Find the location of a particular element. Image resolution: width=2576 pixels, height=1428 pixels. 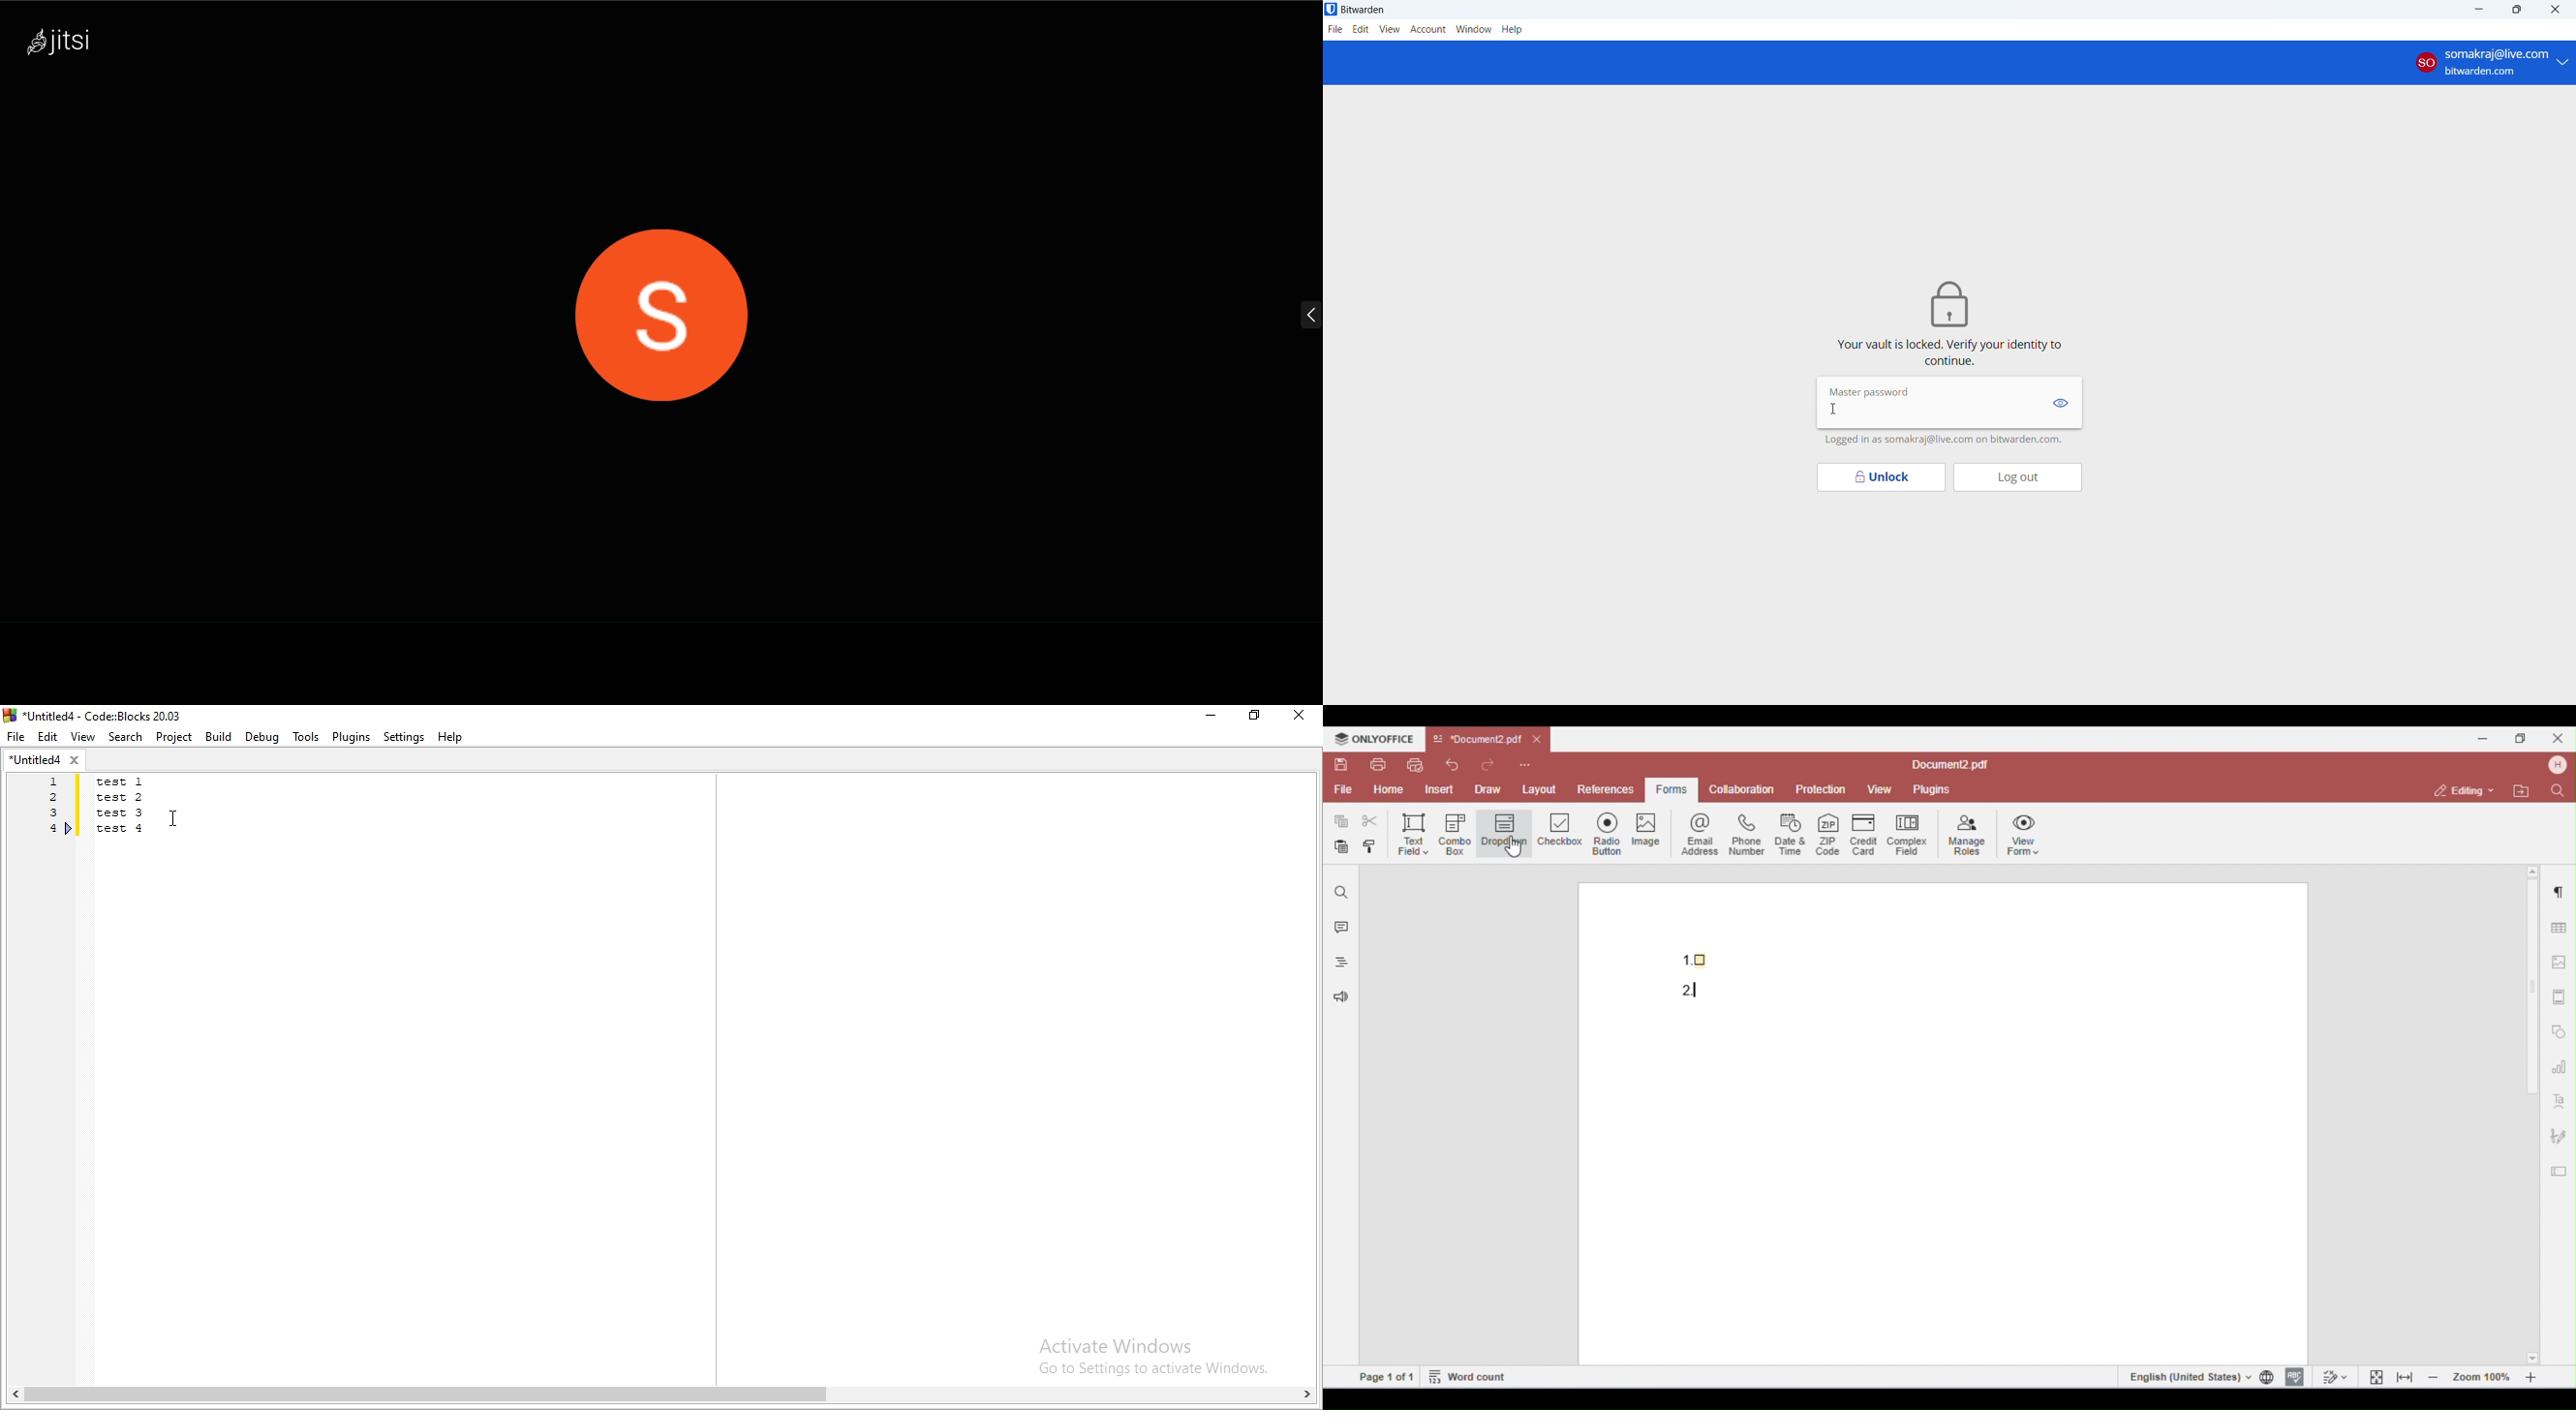

help is located at coordinates (1513, 29).